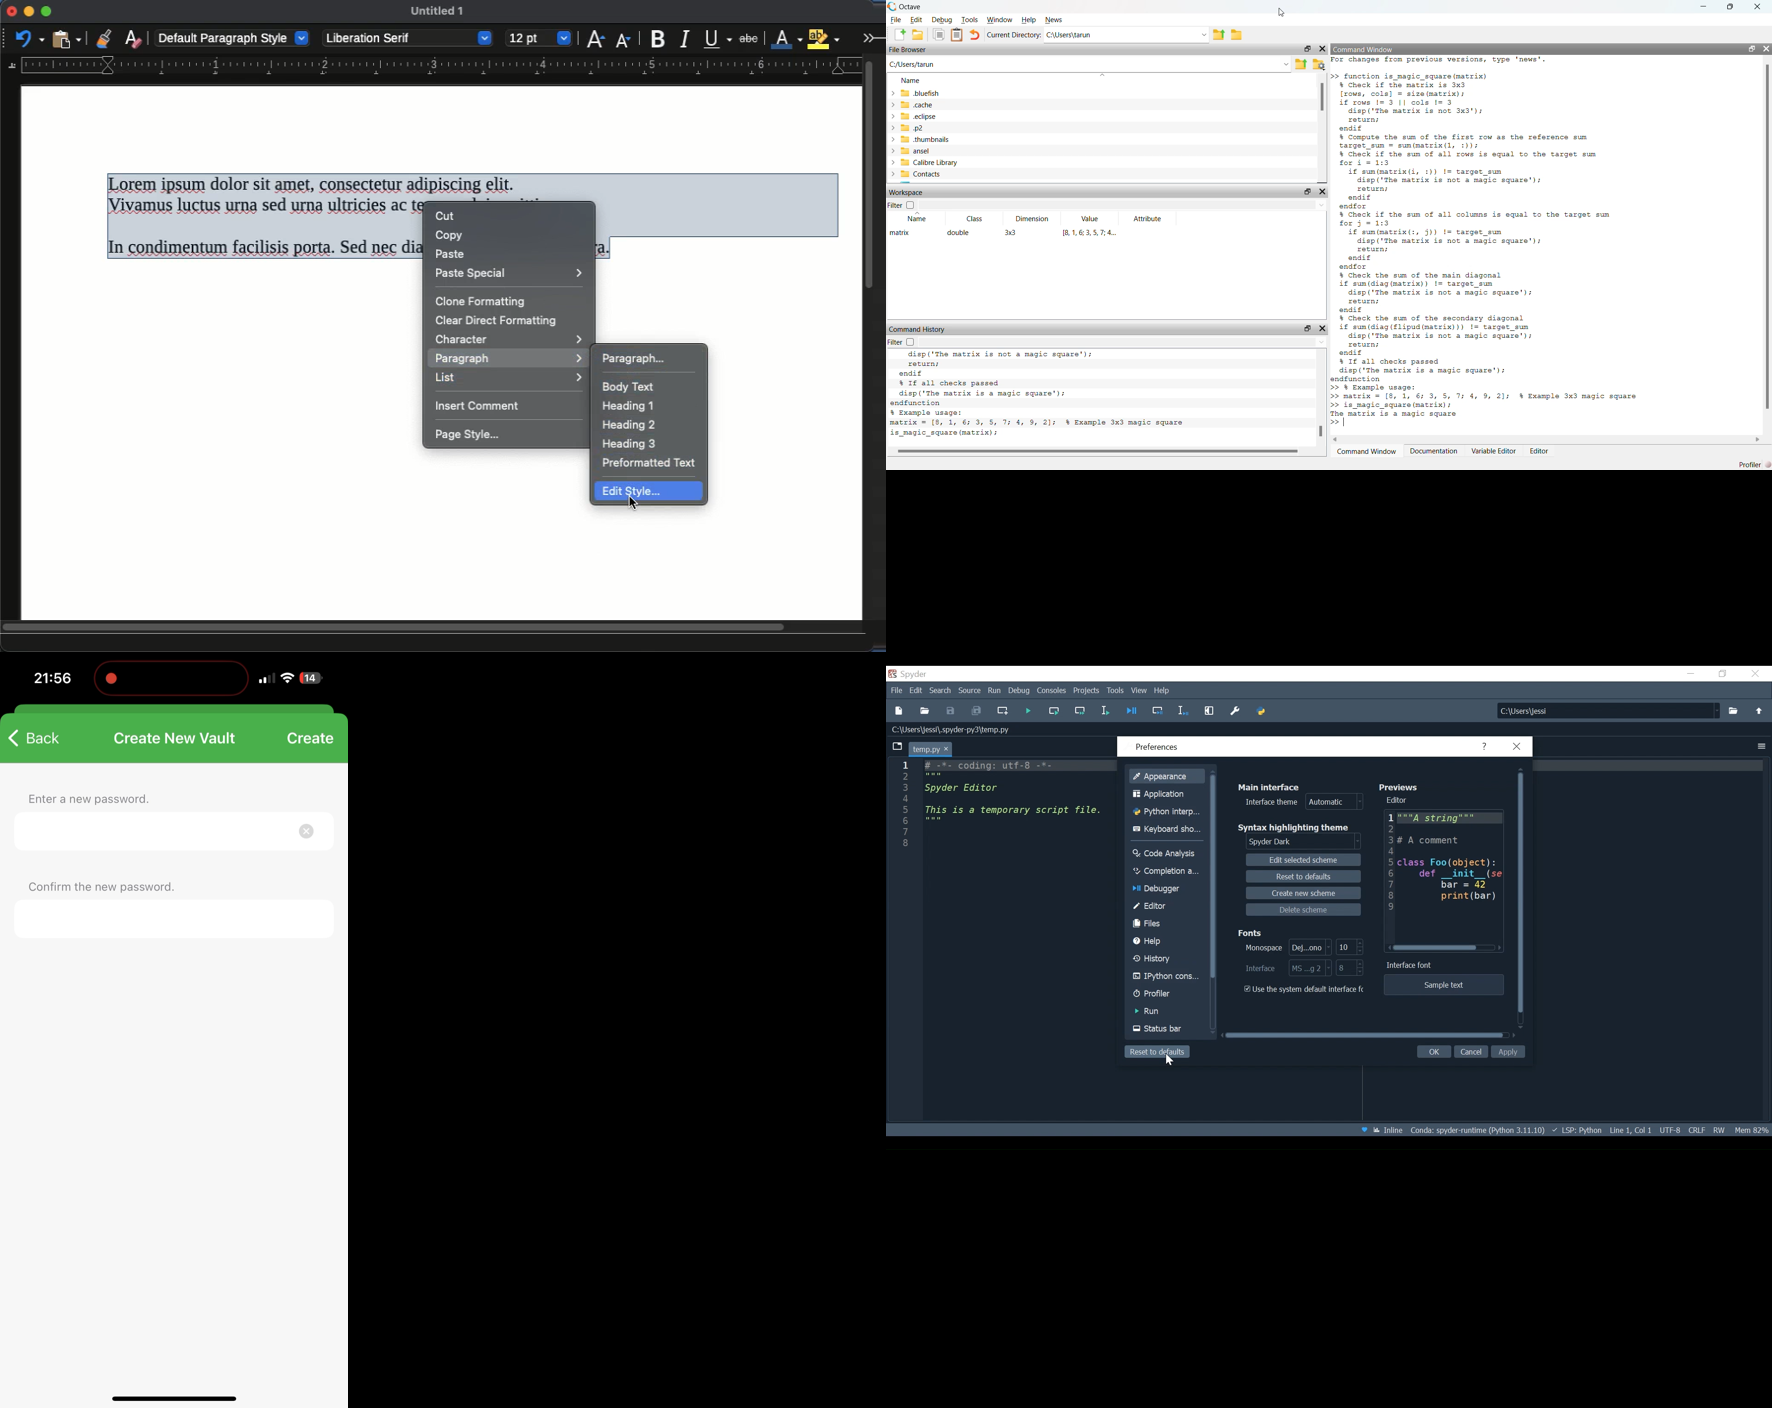 Image resolution: width=1792 pixels, height=1428 pixels. Describe the element at coordinates (957, 36) in the screenshot. I see `Clipboard` at that location.